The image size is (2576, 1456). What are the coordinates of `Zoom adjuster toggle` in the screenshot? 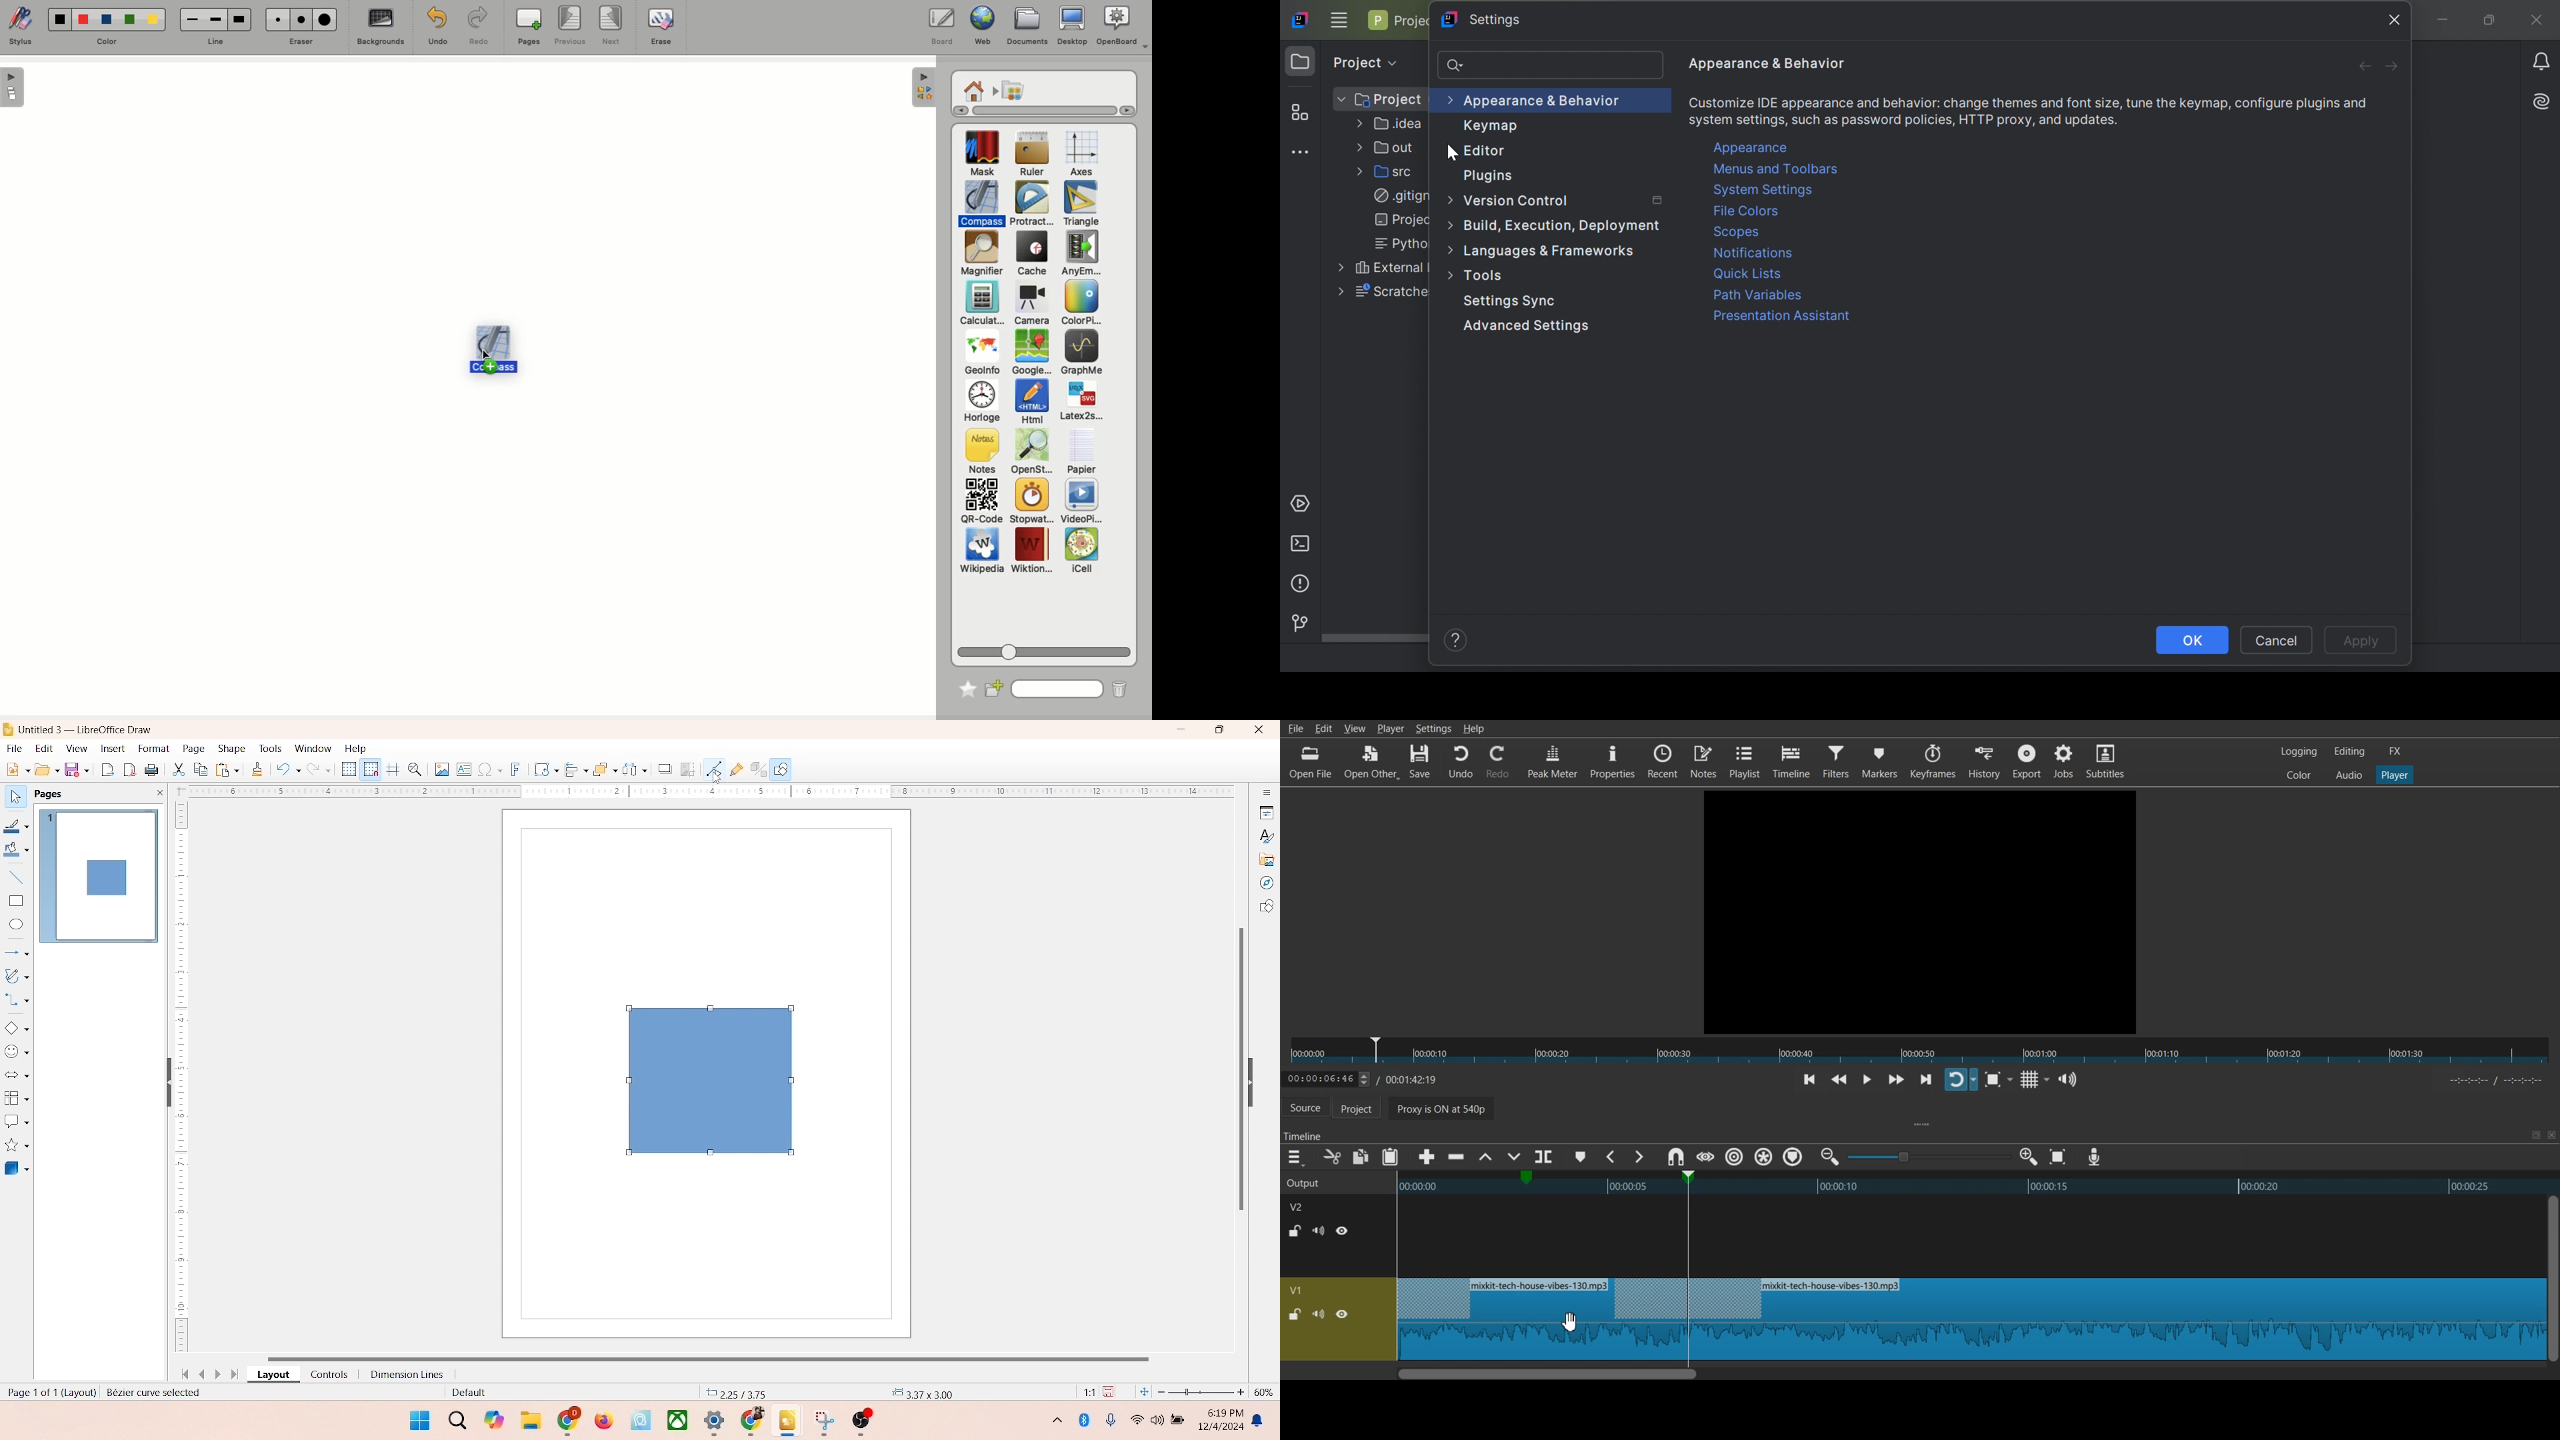 It's located at (1929, 1157).